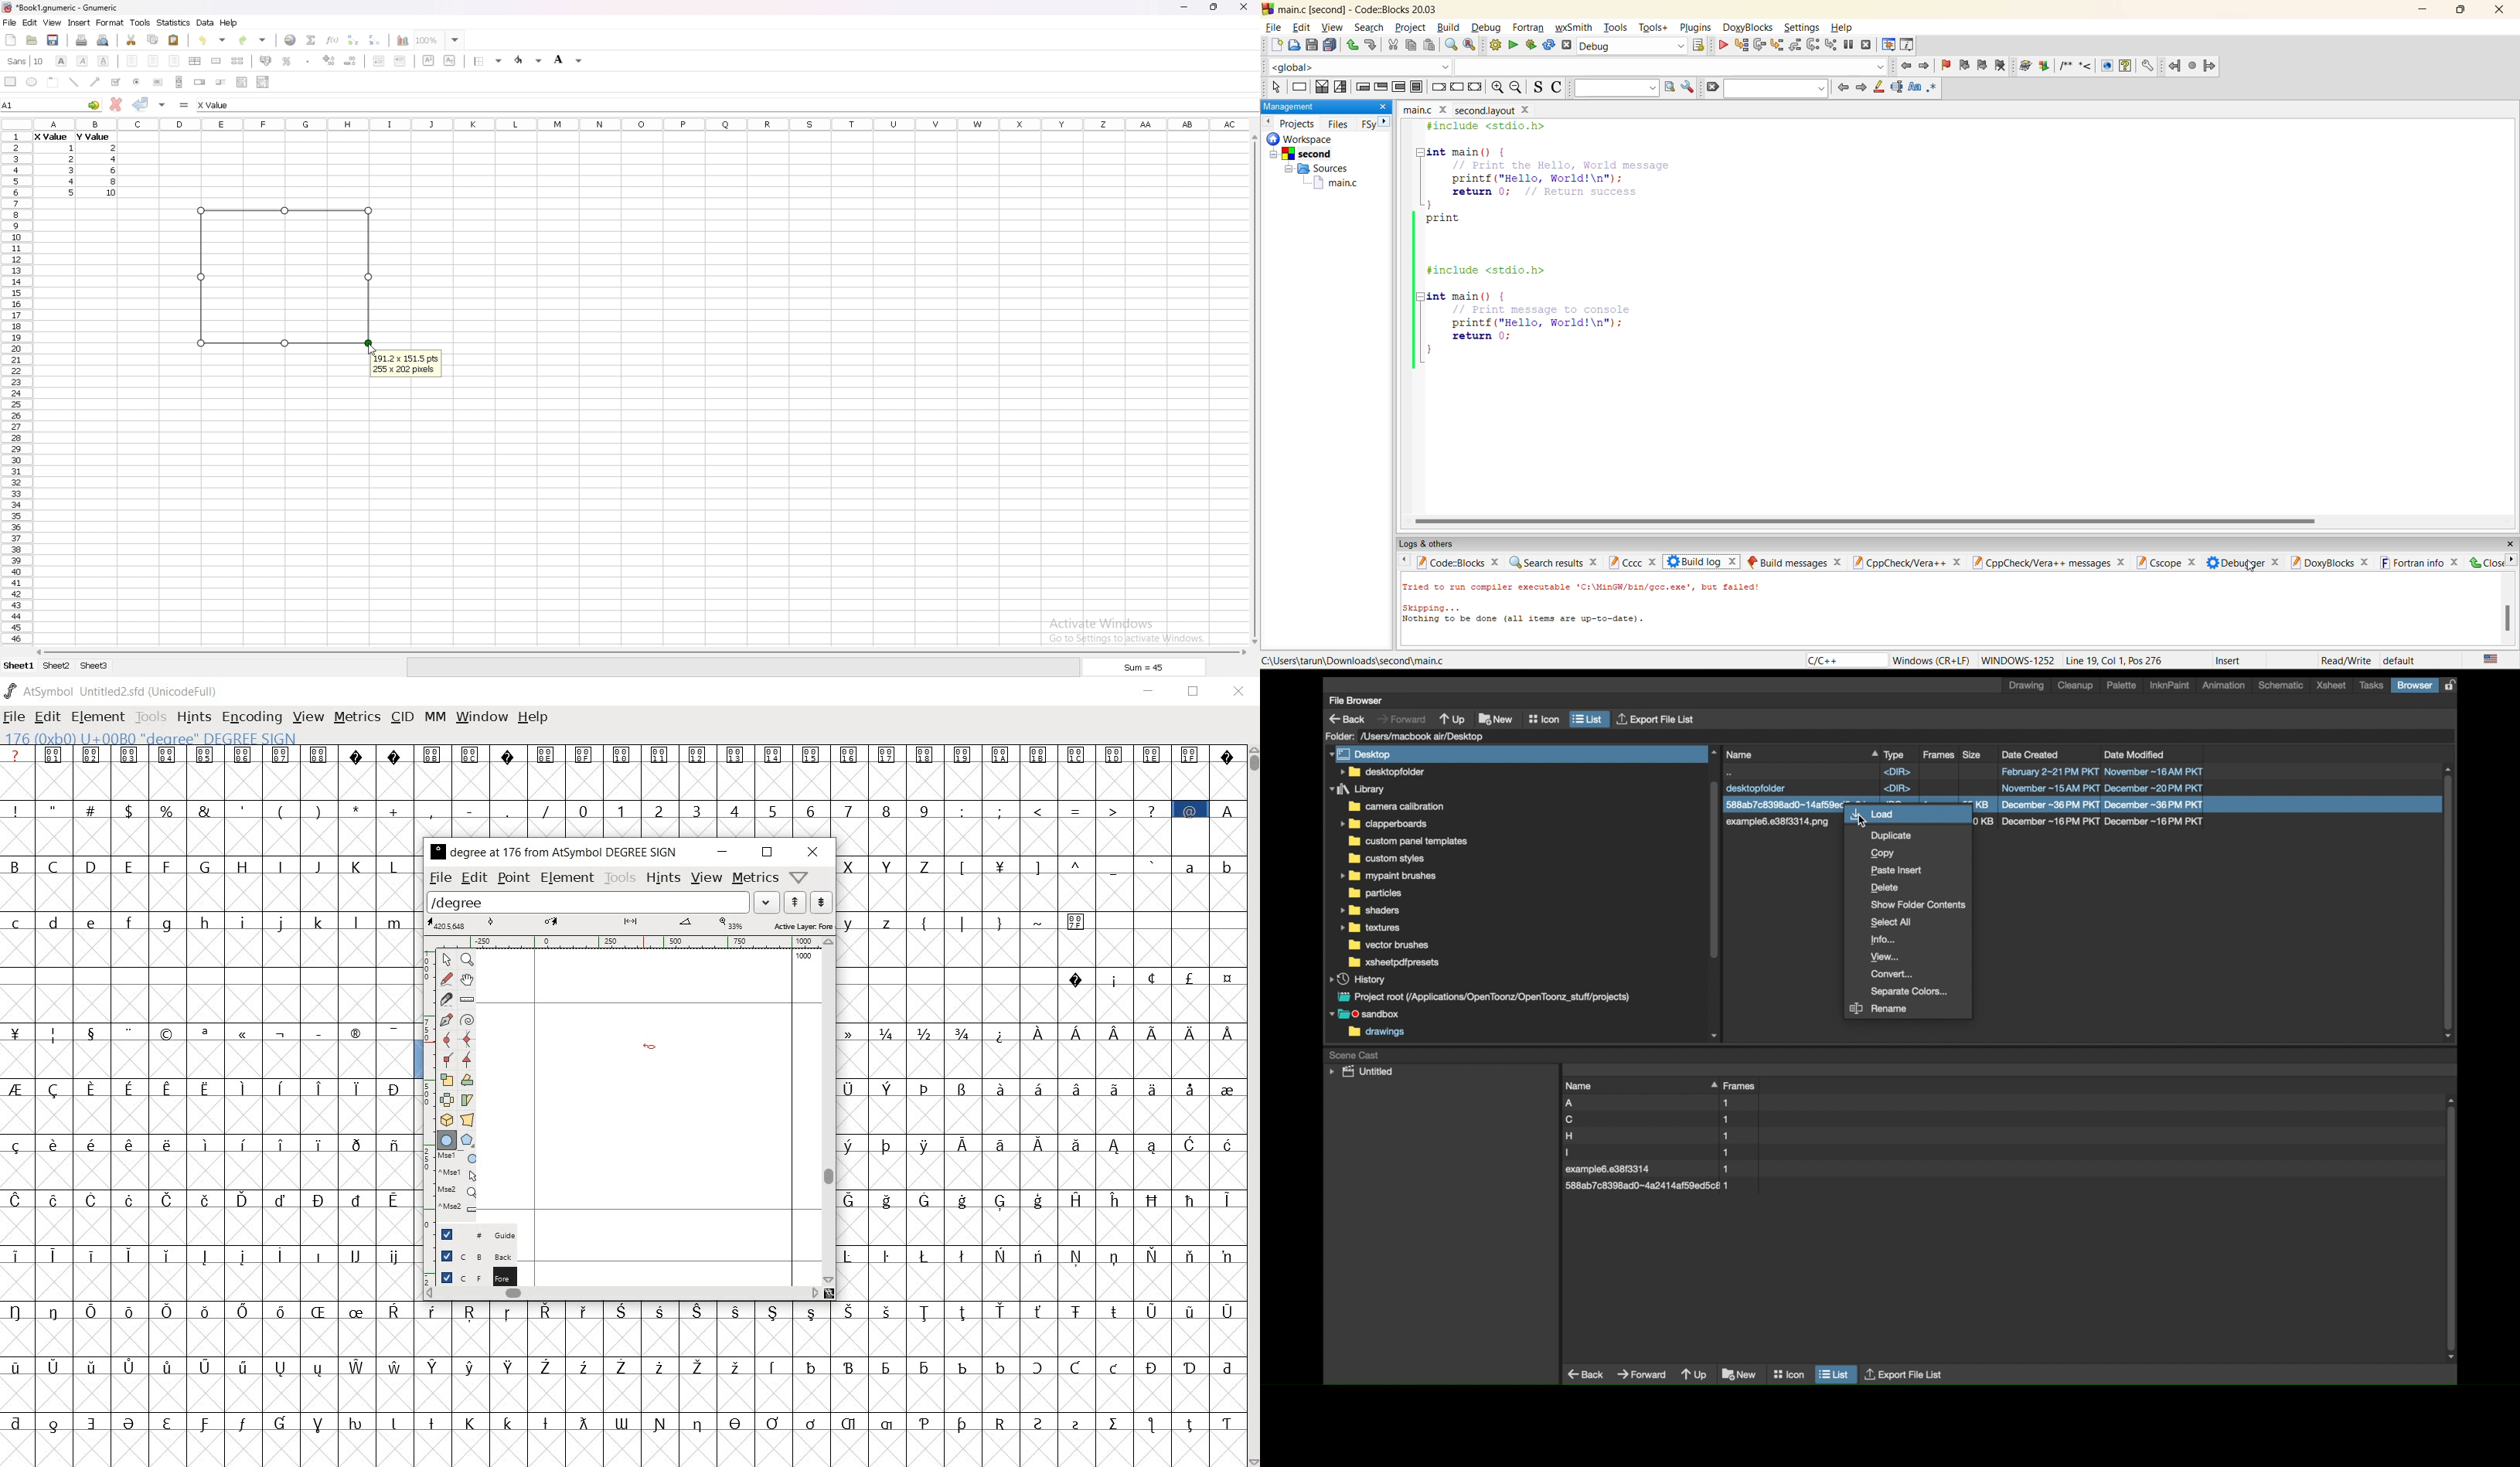 This screenshot has width=2520, height=1484. Describe the element at coordinates (827, 1111) in the screenshot. I see `scrollbar` at that location.